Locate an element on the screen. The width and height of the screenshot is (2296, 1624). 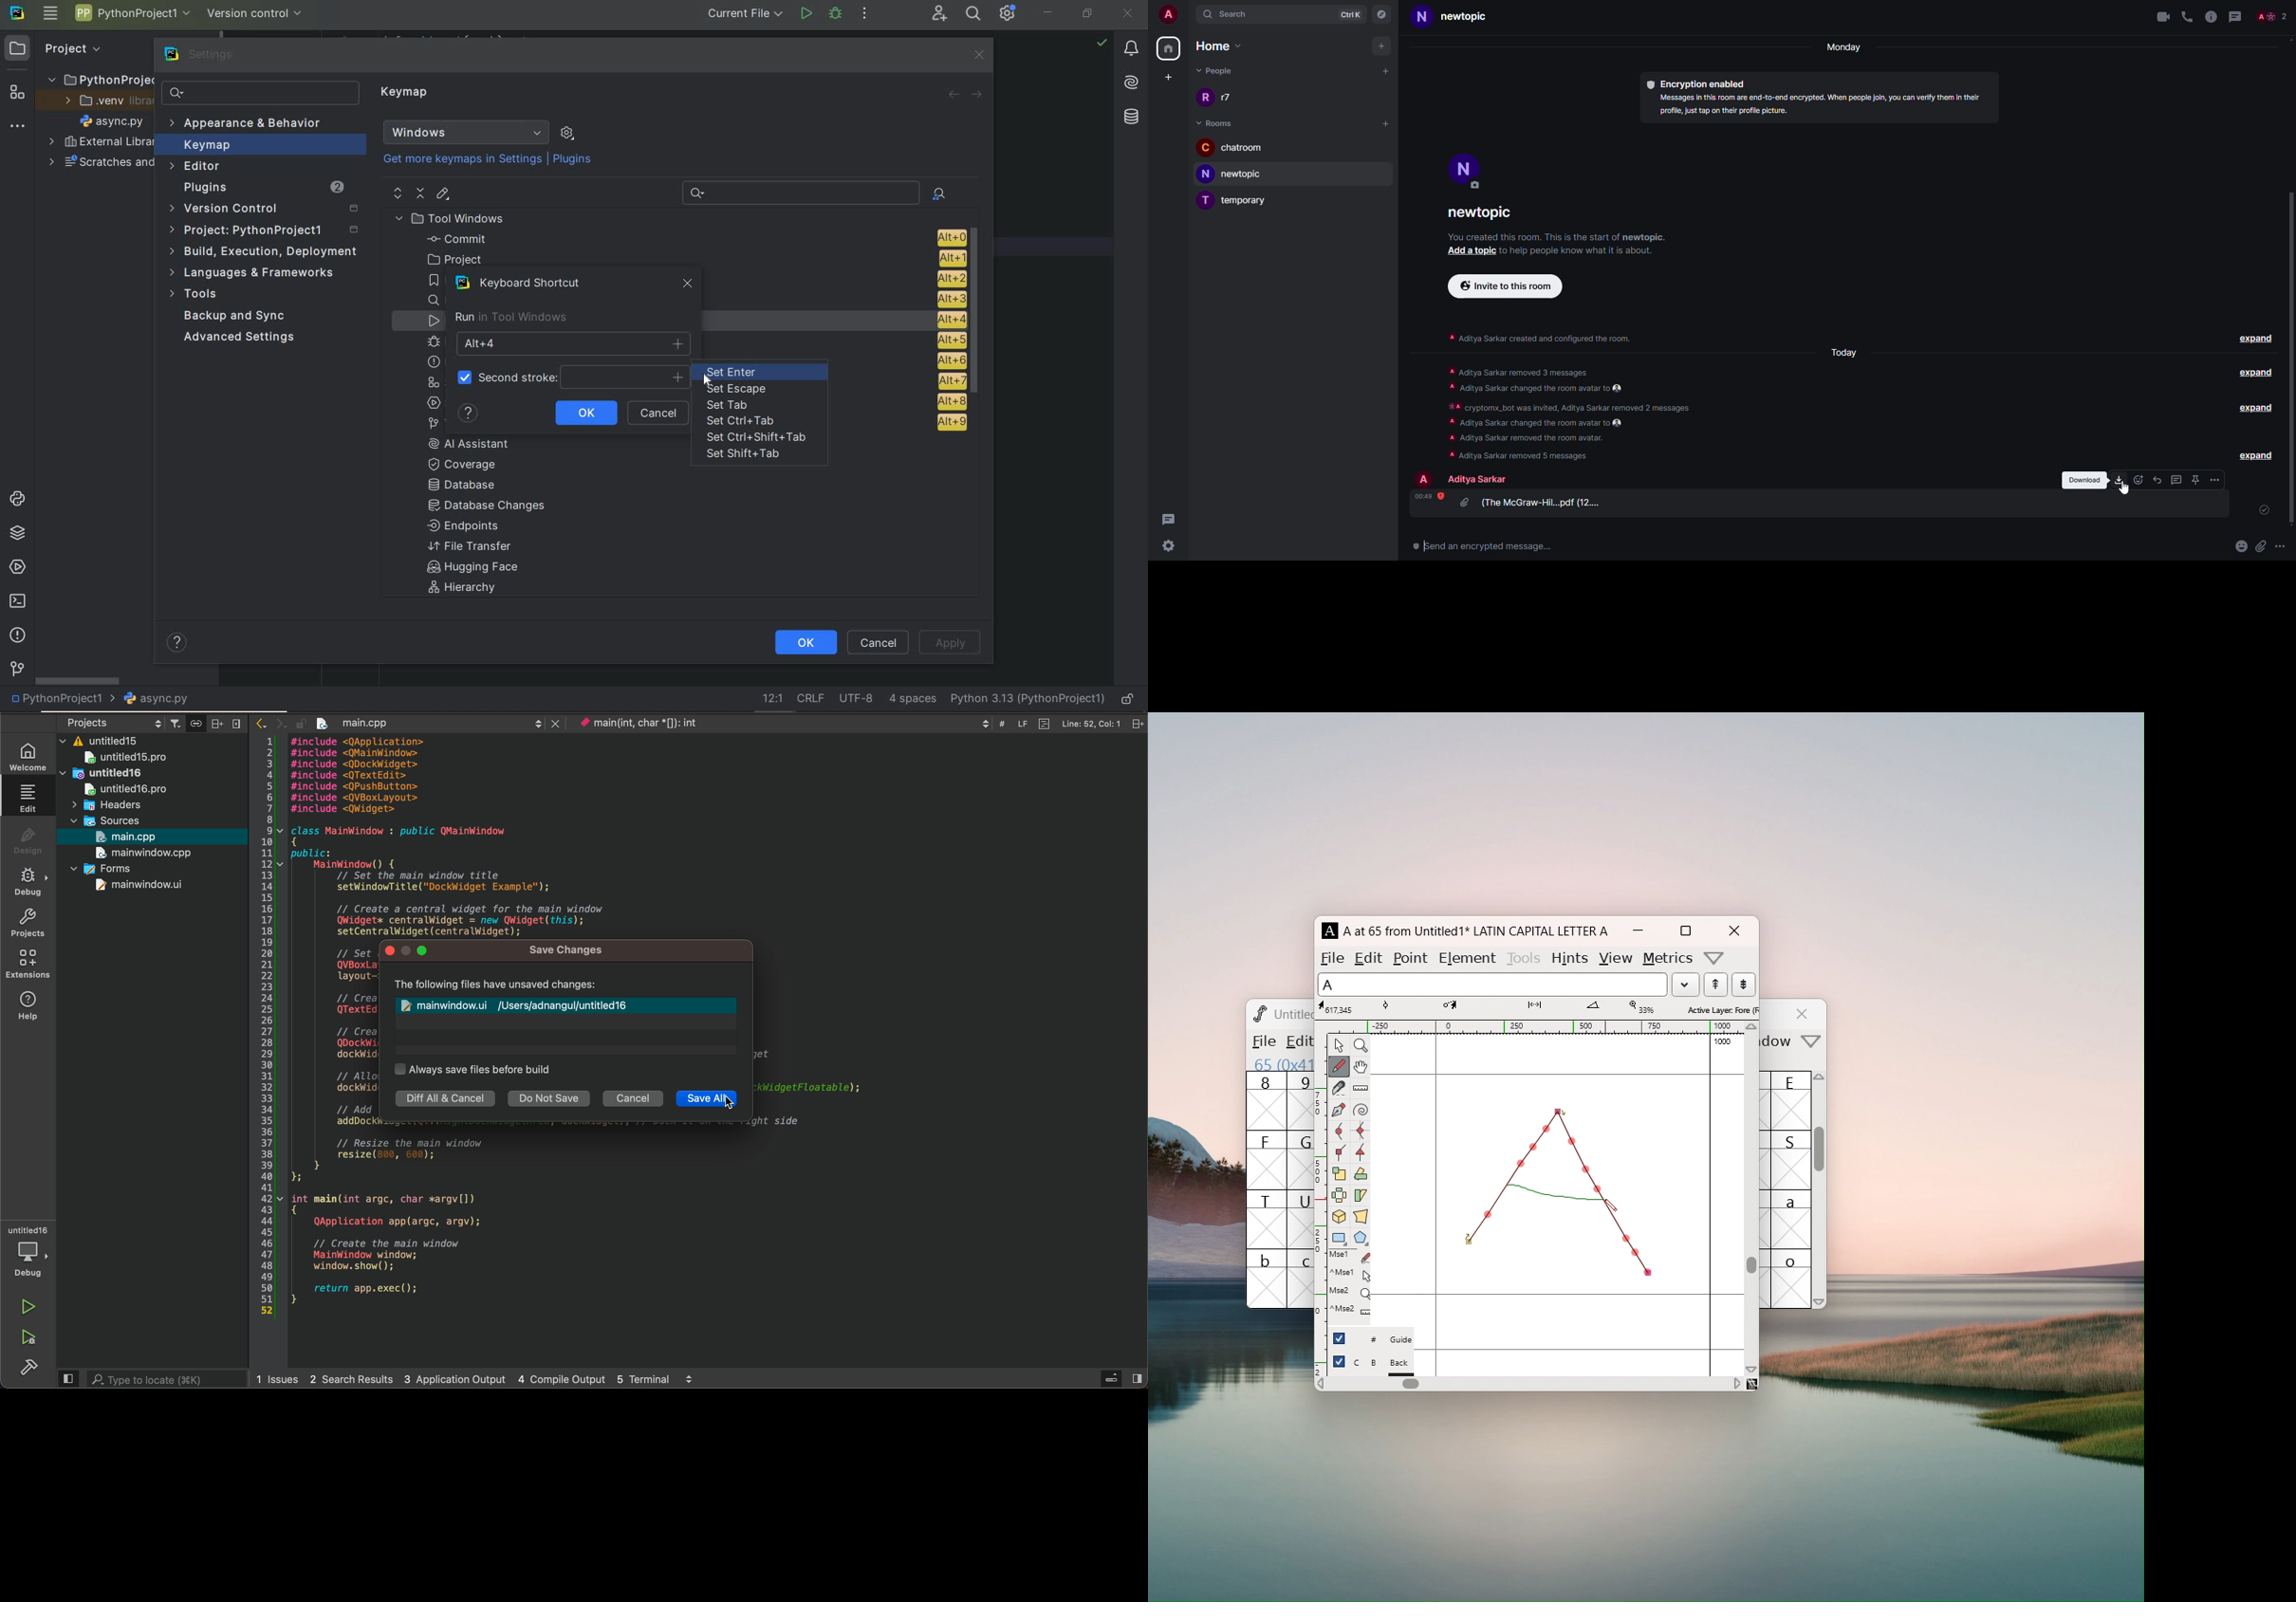
load word list is located at coordinates (1685, 984).